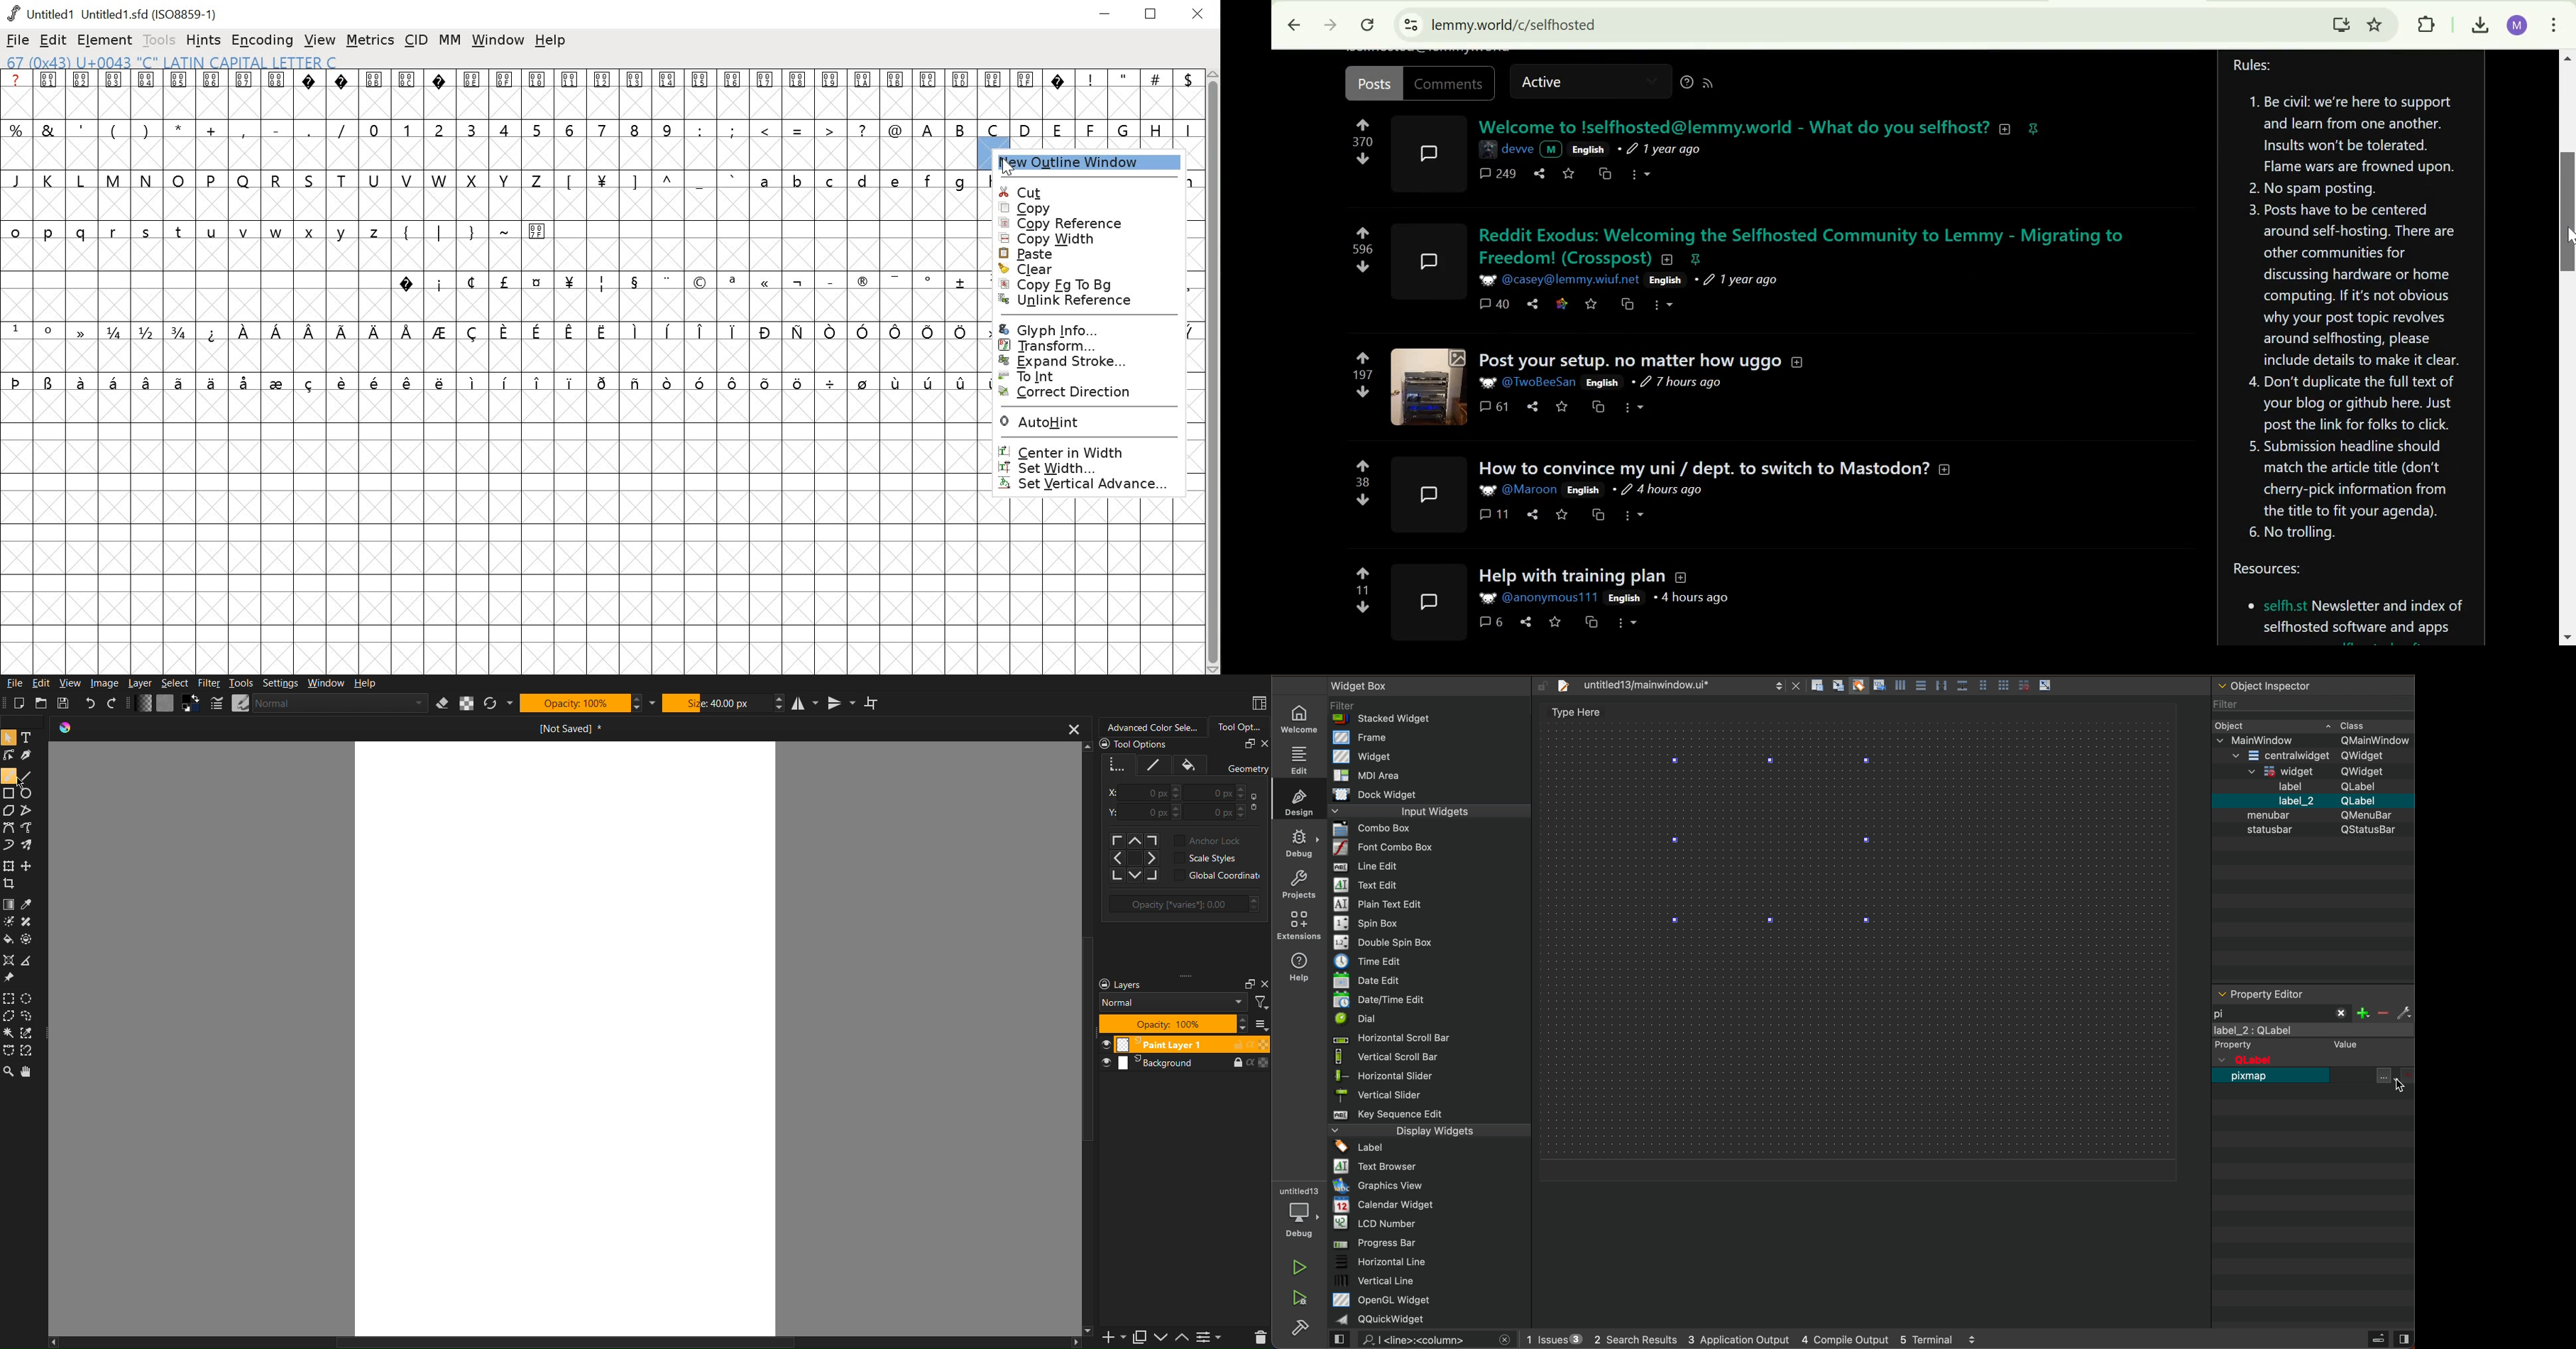  I want to click on restore down, so click(1153, 13).